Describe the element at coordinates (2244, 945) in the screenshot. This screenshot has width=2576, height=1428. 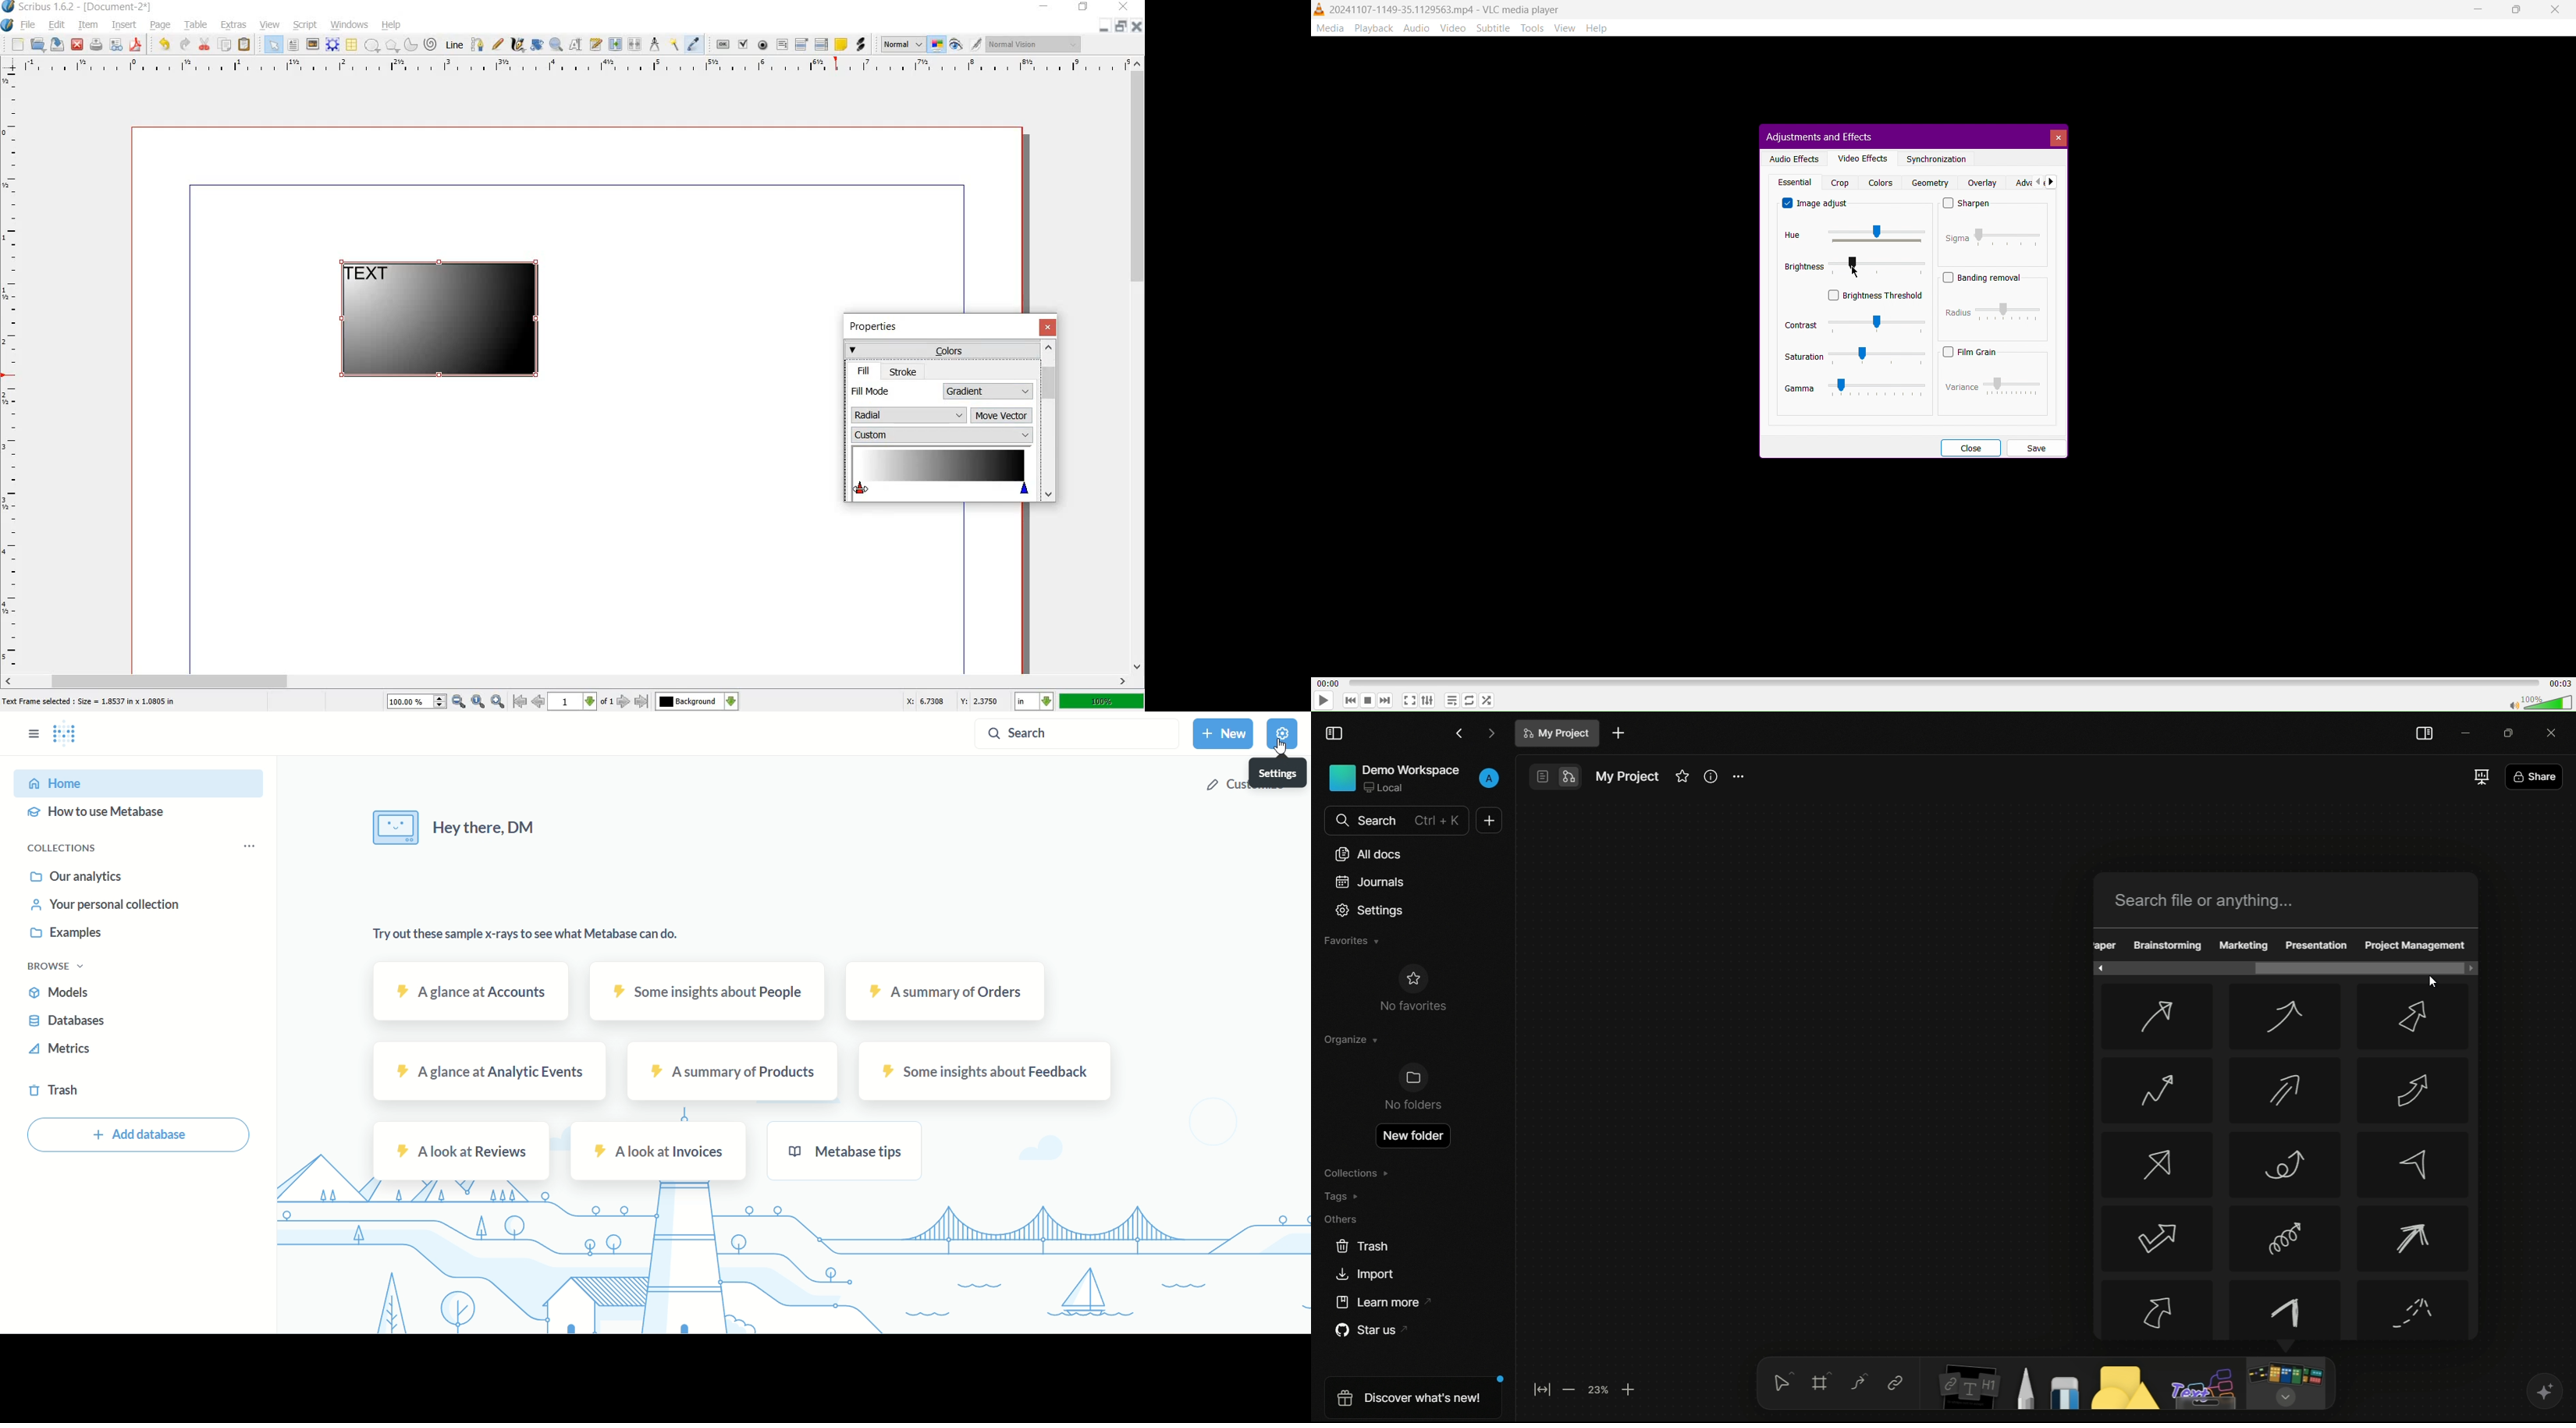
I see `marketing` at that location.